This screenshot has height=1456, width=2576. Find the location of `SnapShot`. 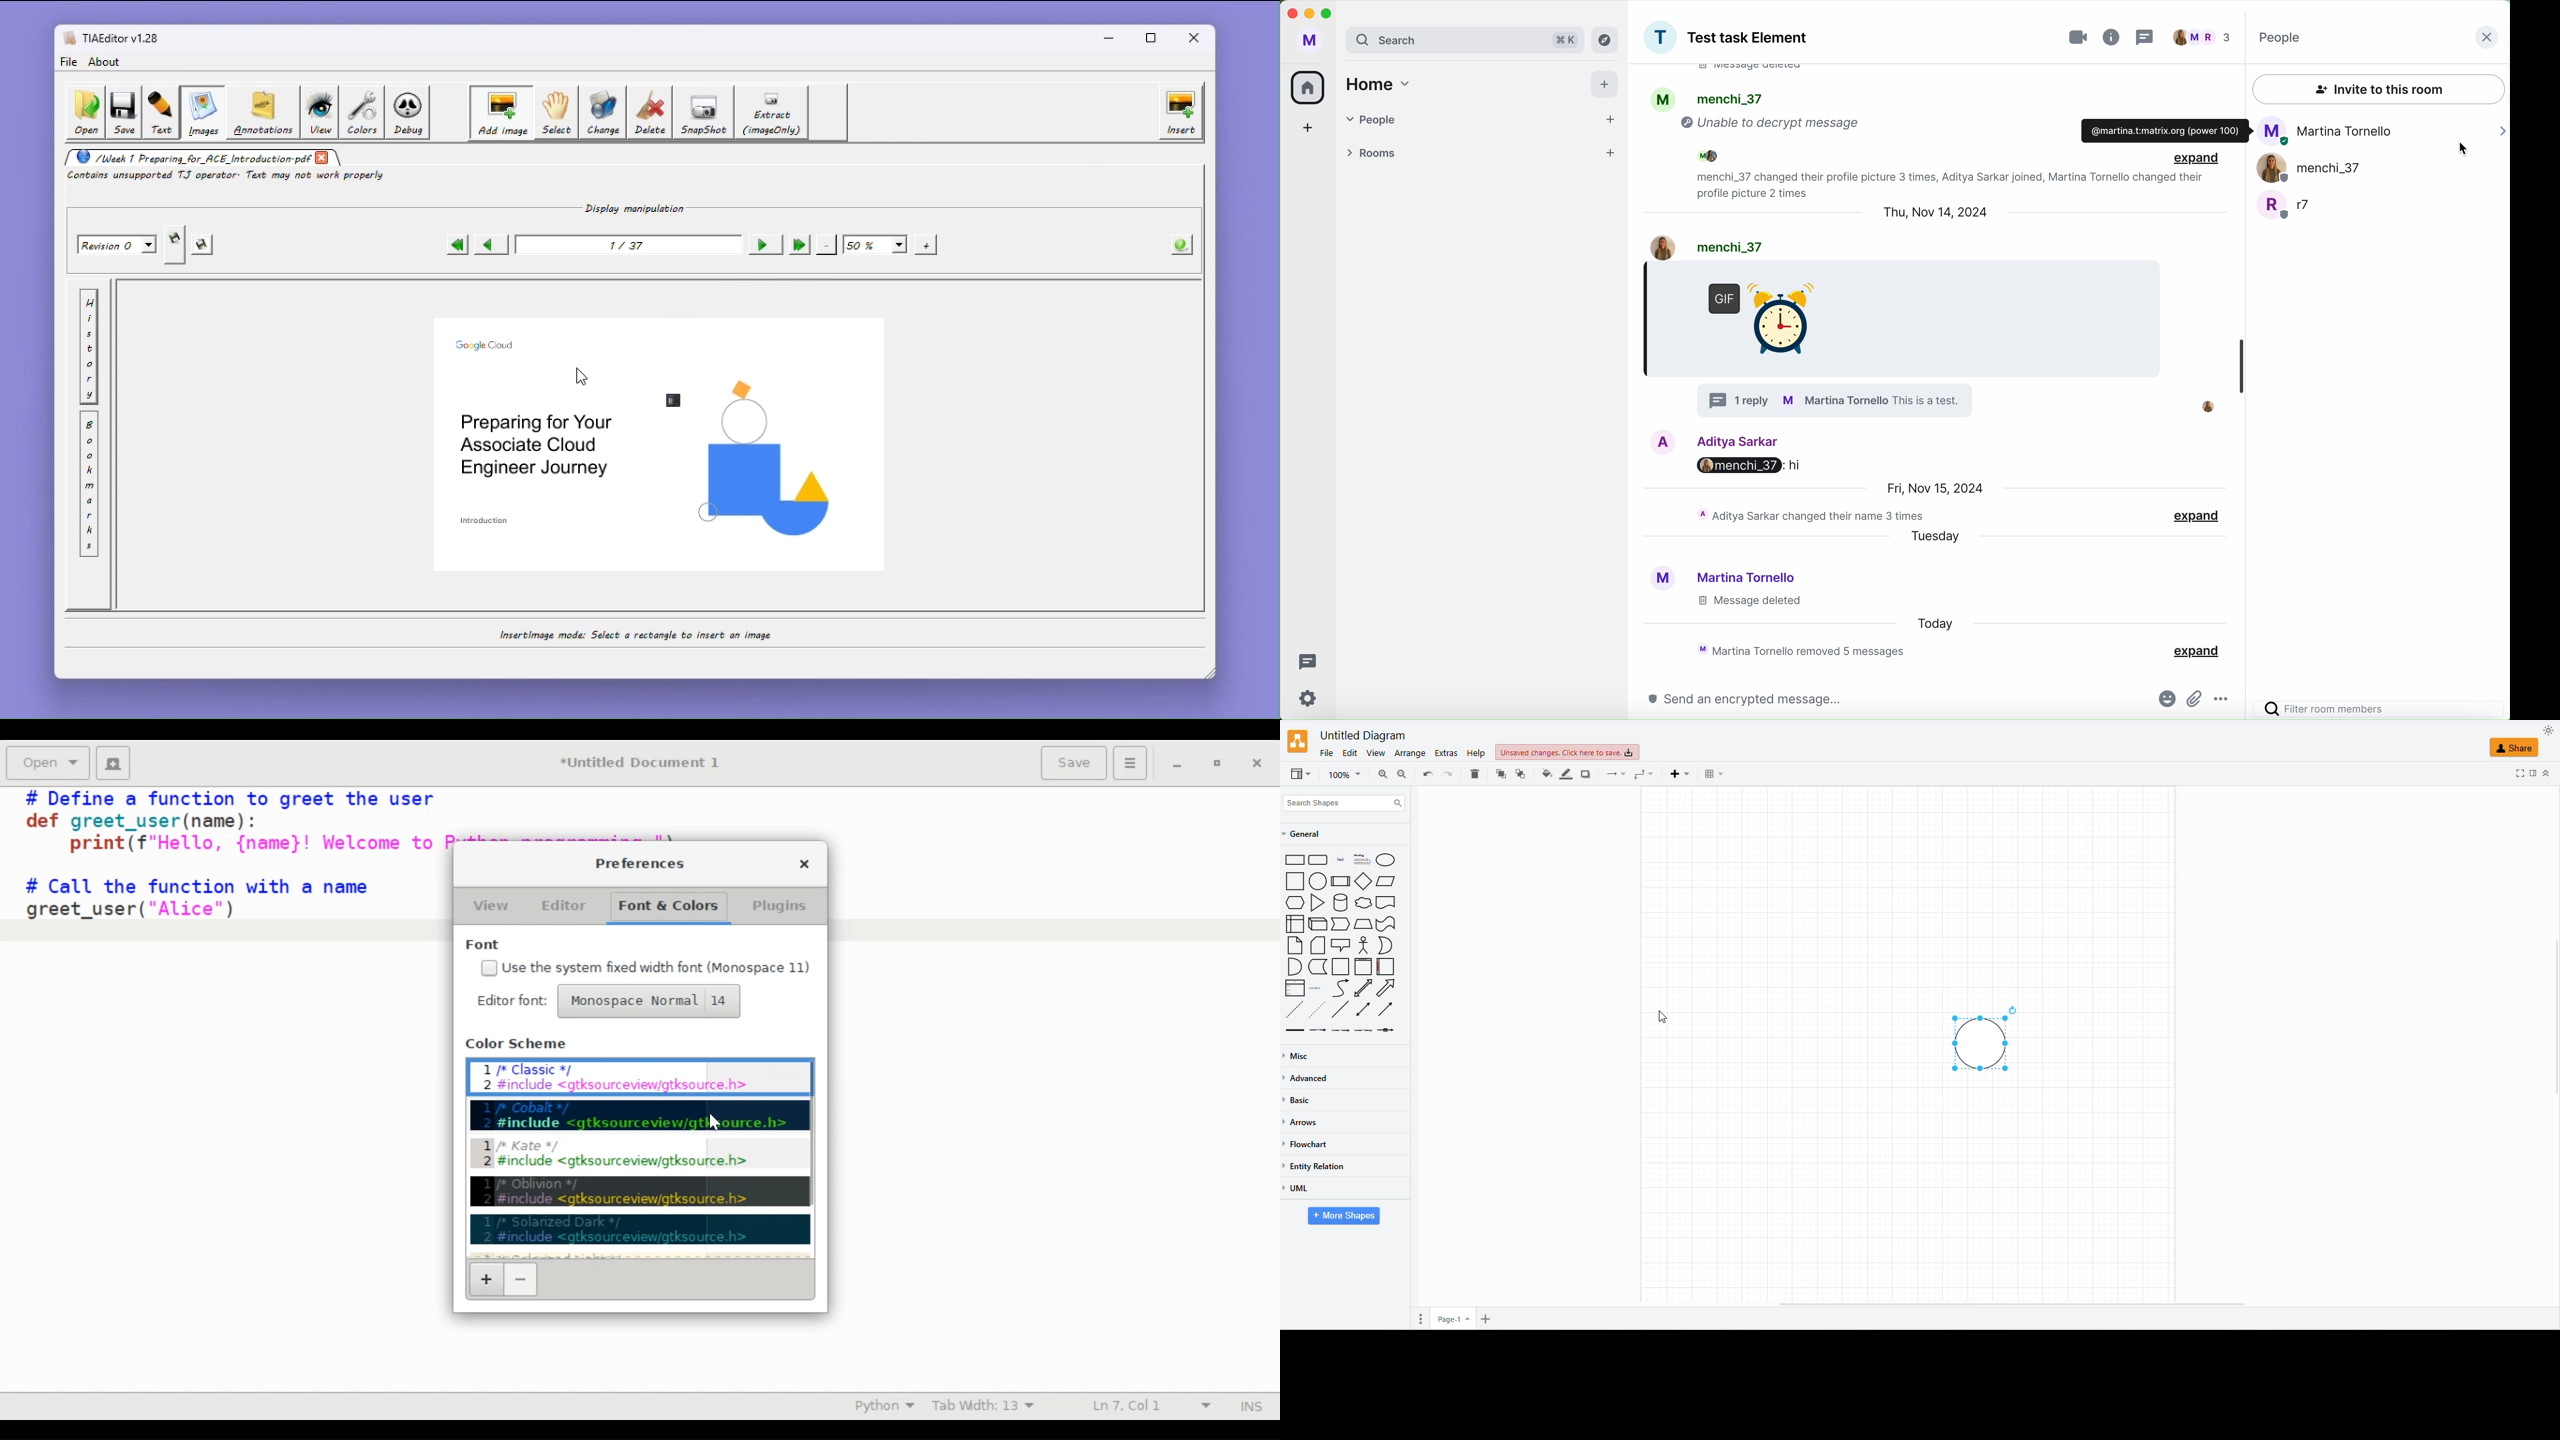

SnapShot is located at coordinates (706, 113).